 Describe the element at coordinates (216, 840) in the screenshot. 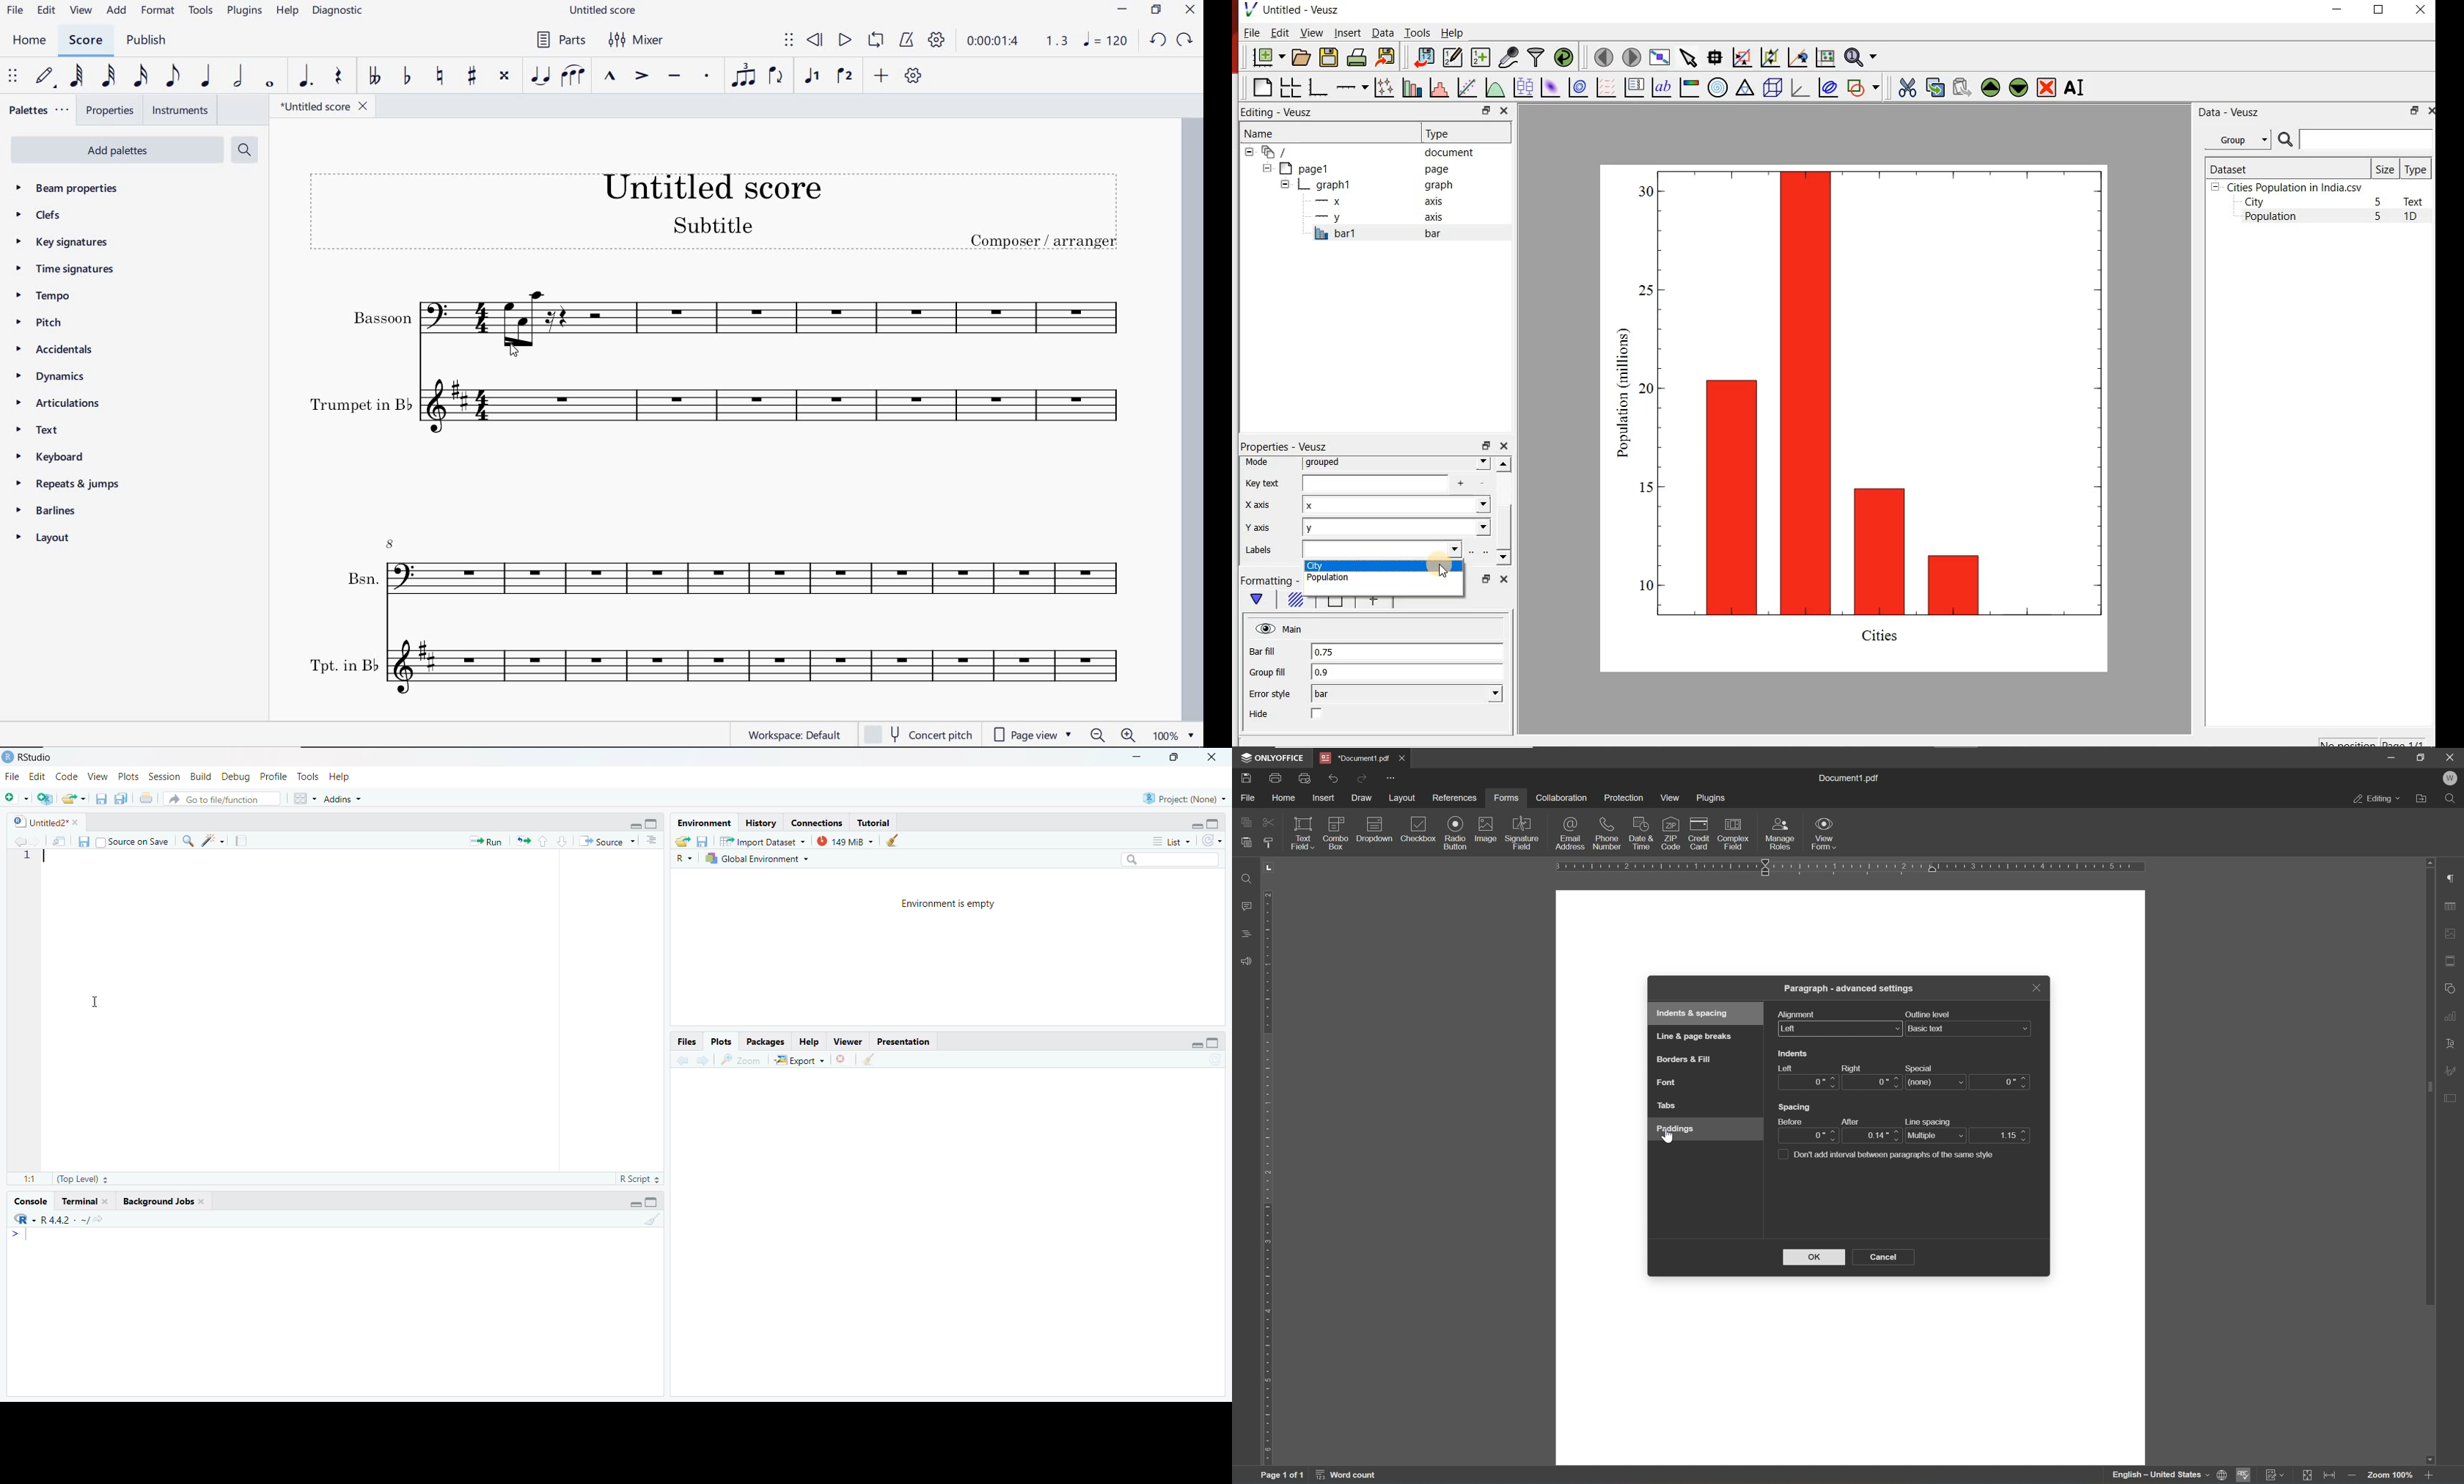

I see `Code Tools` at that location.